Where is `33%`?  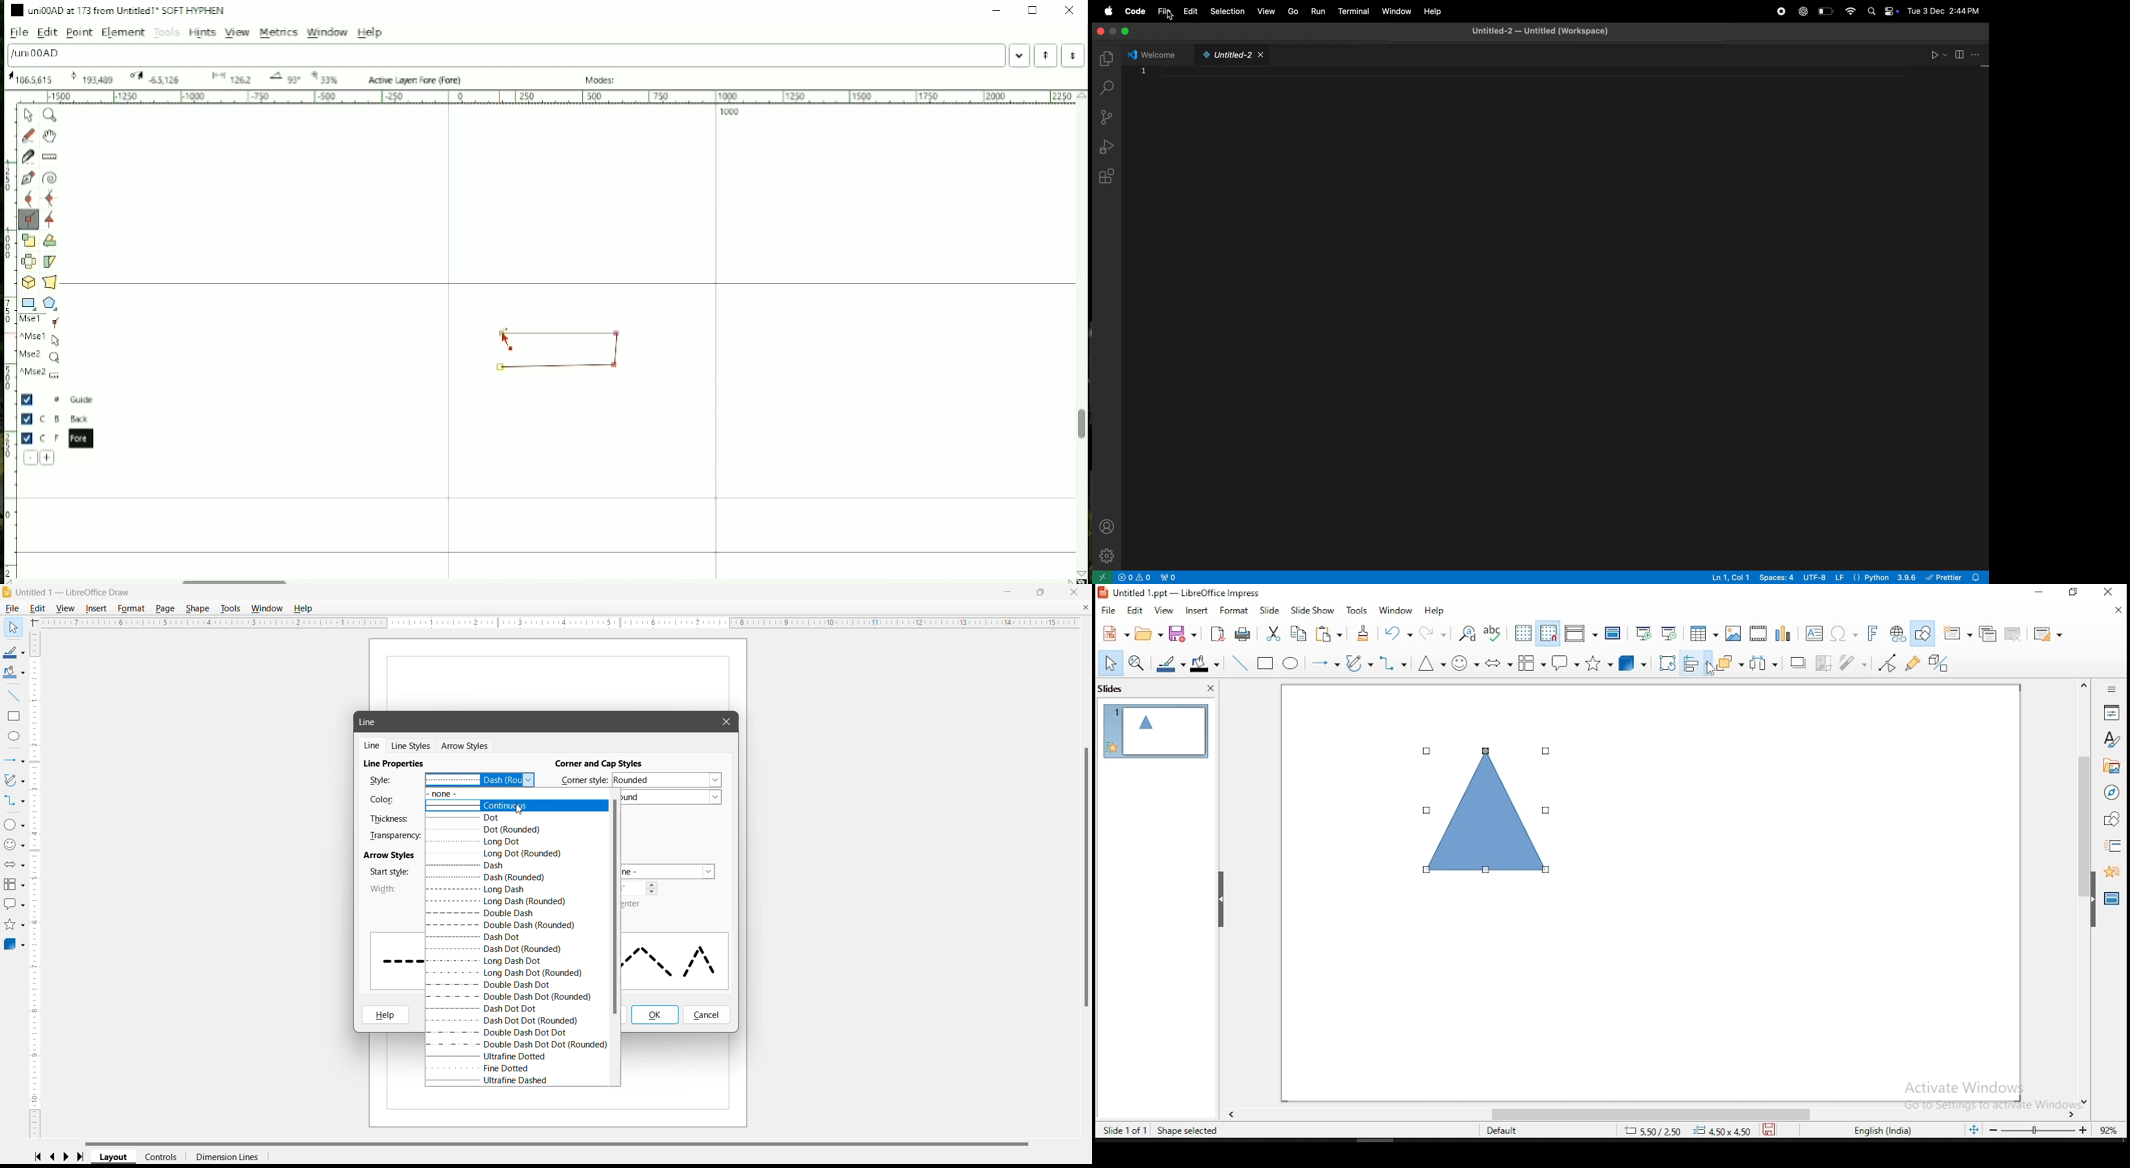
33% is located at coordinates (328, 77).